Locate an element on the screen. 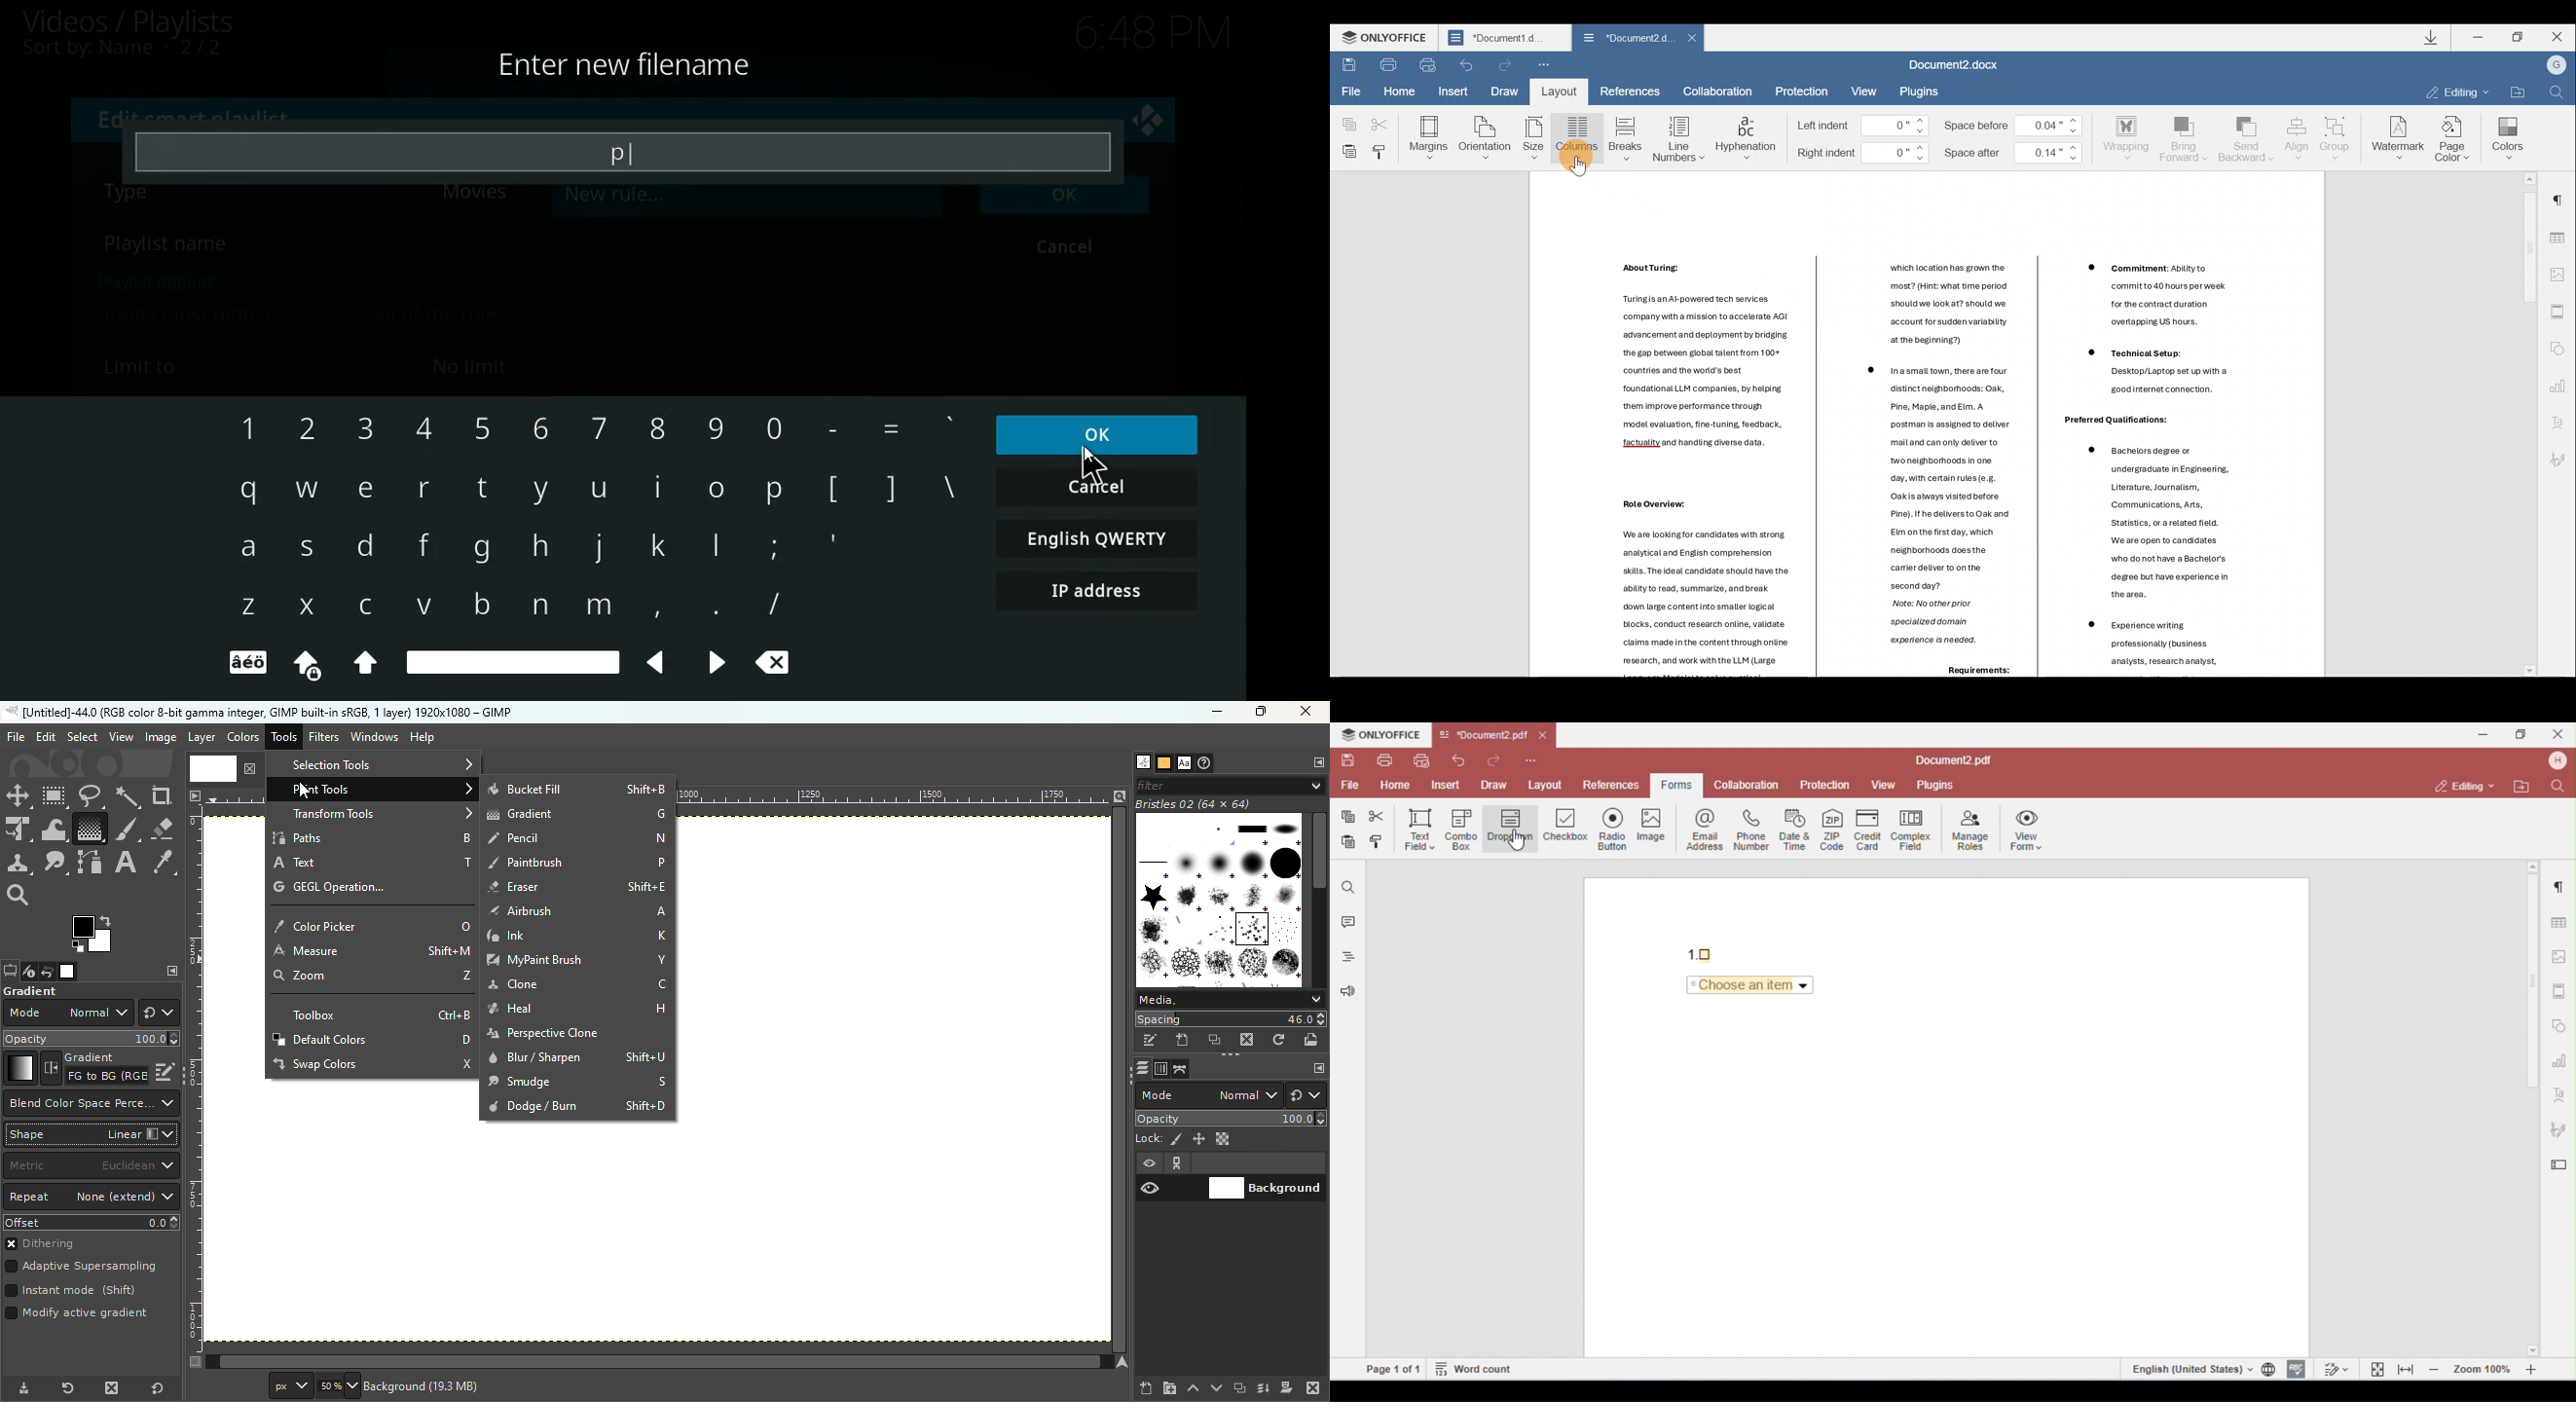 The image size is (2576, 1428). X is located at coordinates (305, 607).